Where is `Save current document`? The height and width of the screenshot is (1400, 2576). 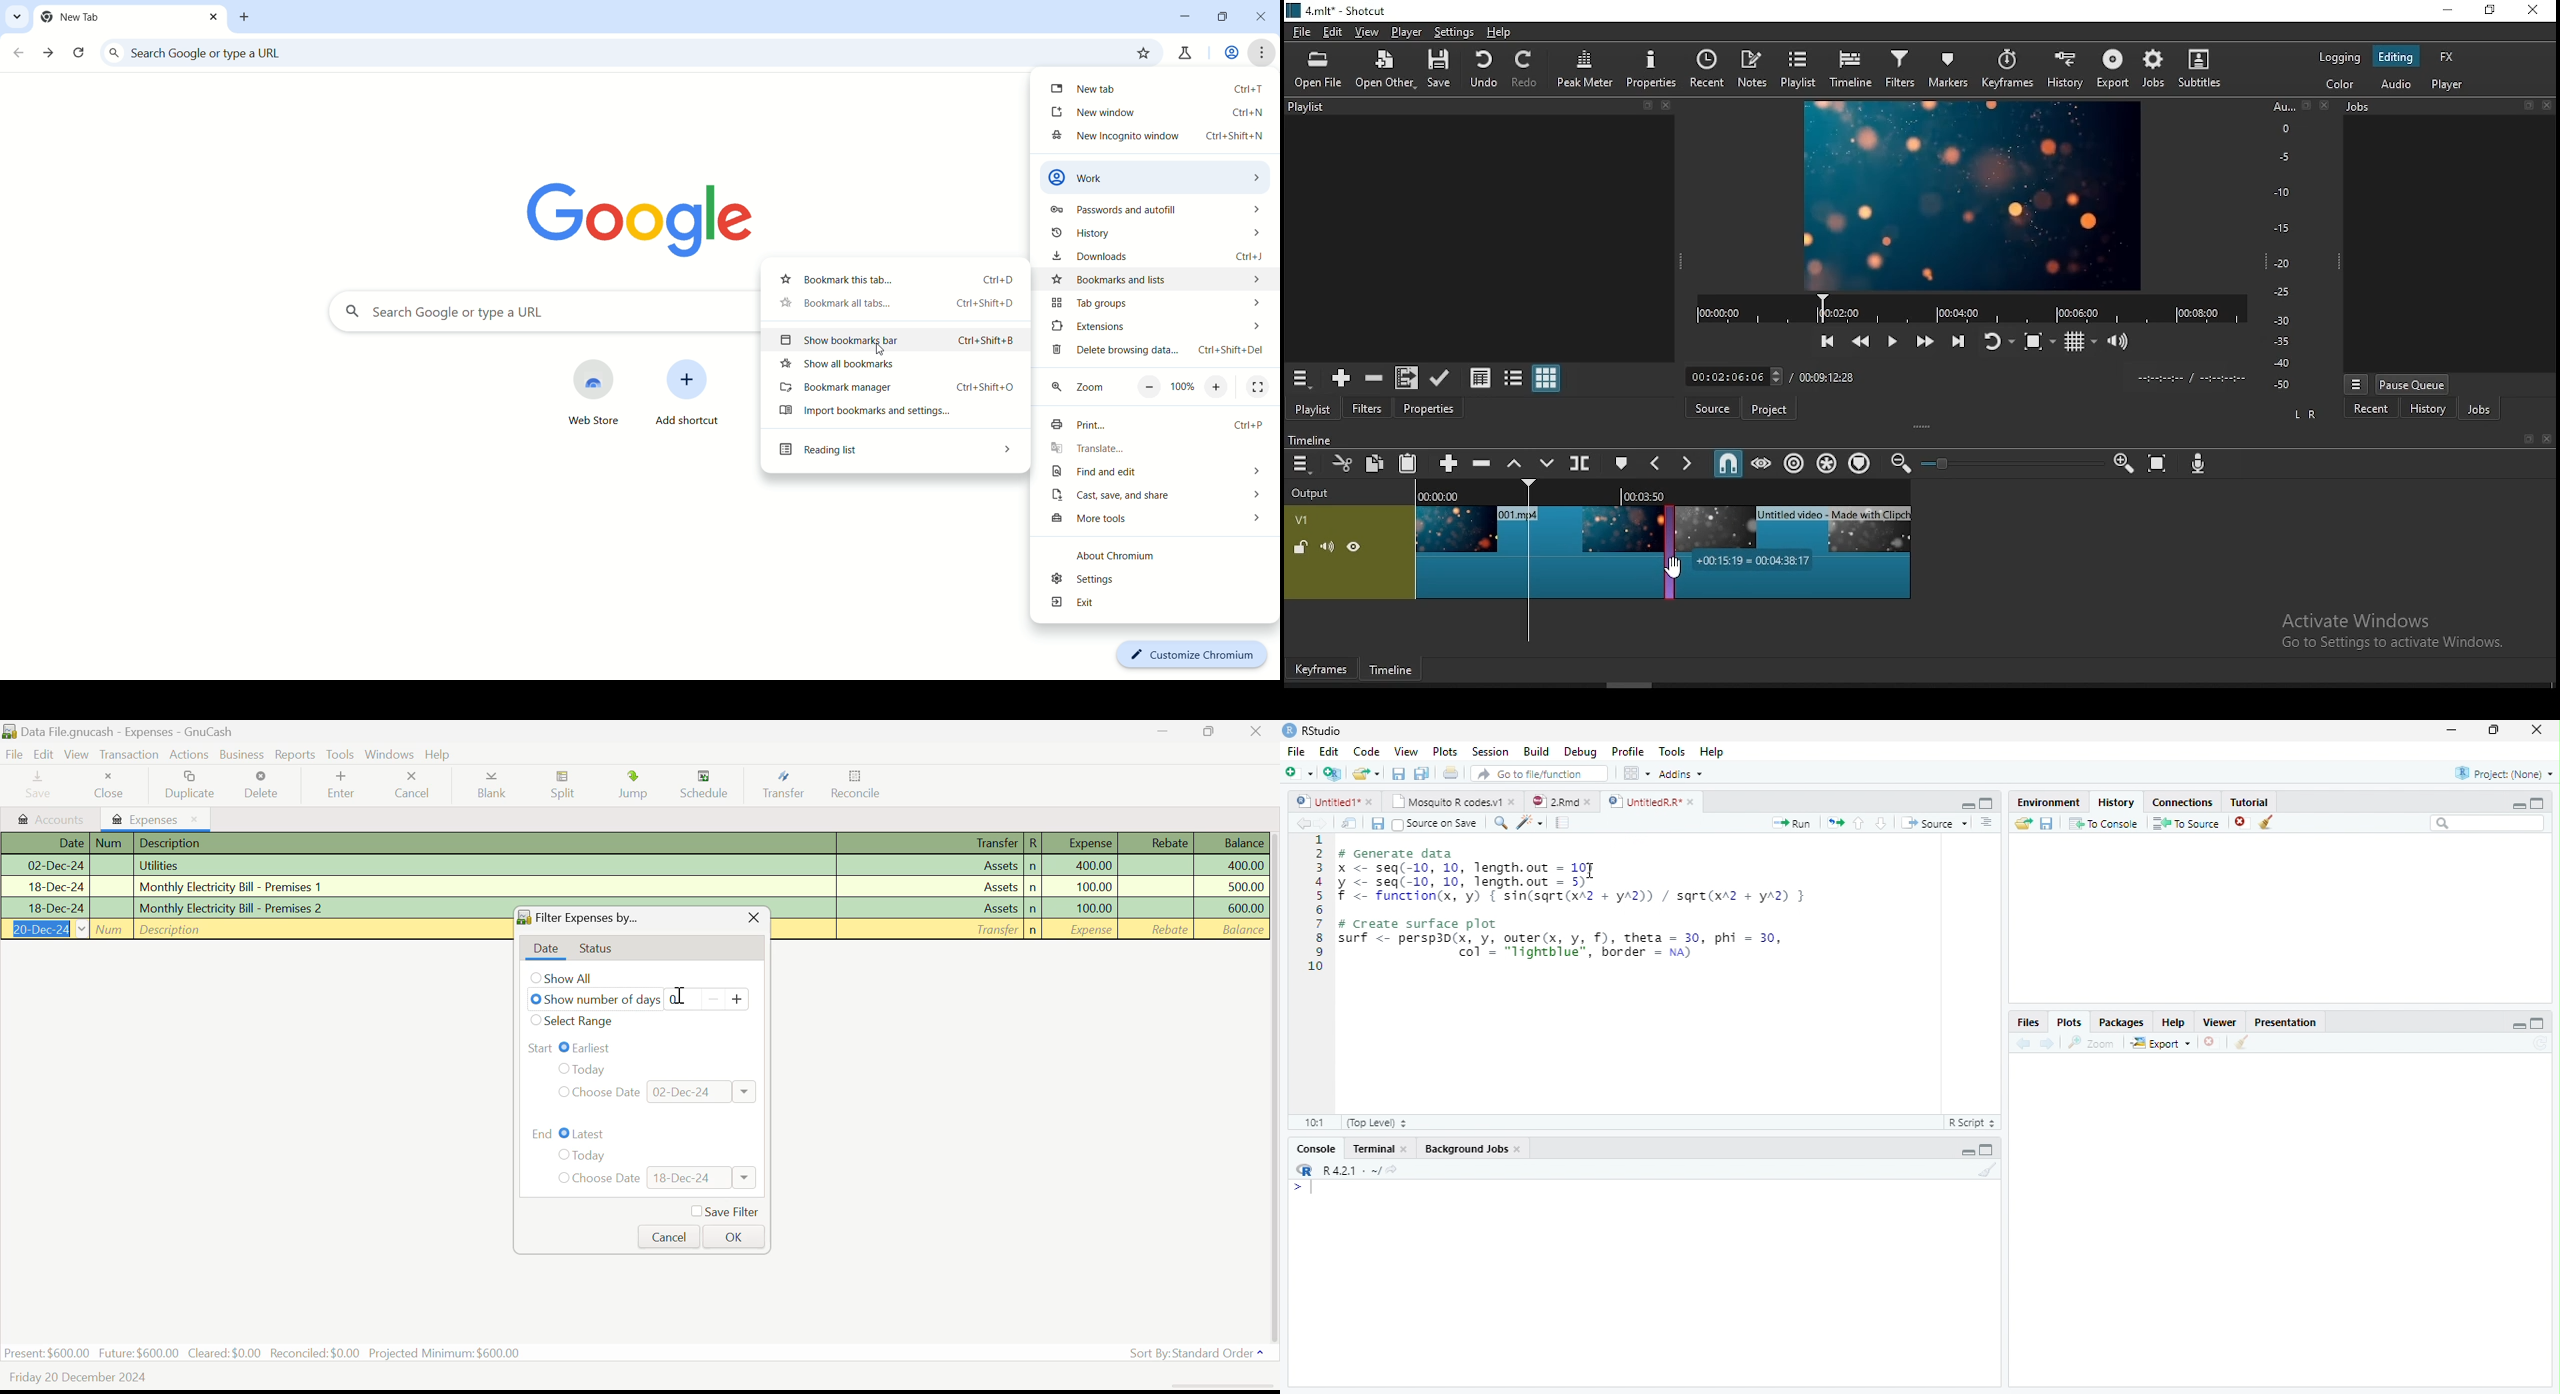 Save current document is located at coordinates (1397, 772).